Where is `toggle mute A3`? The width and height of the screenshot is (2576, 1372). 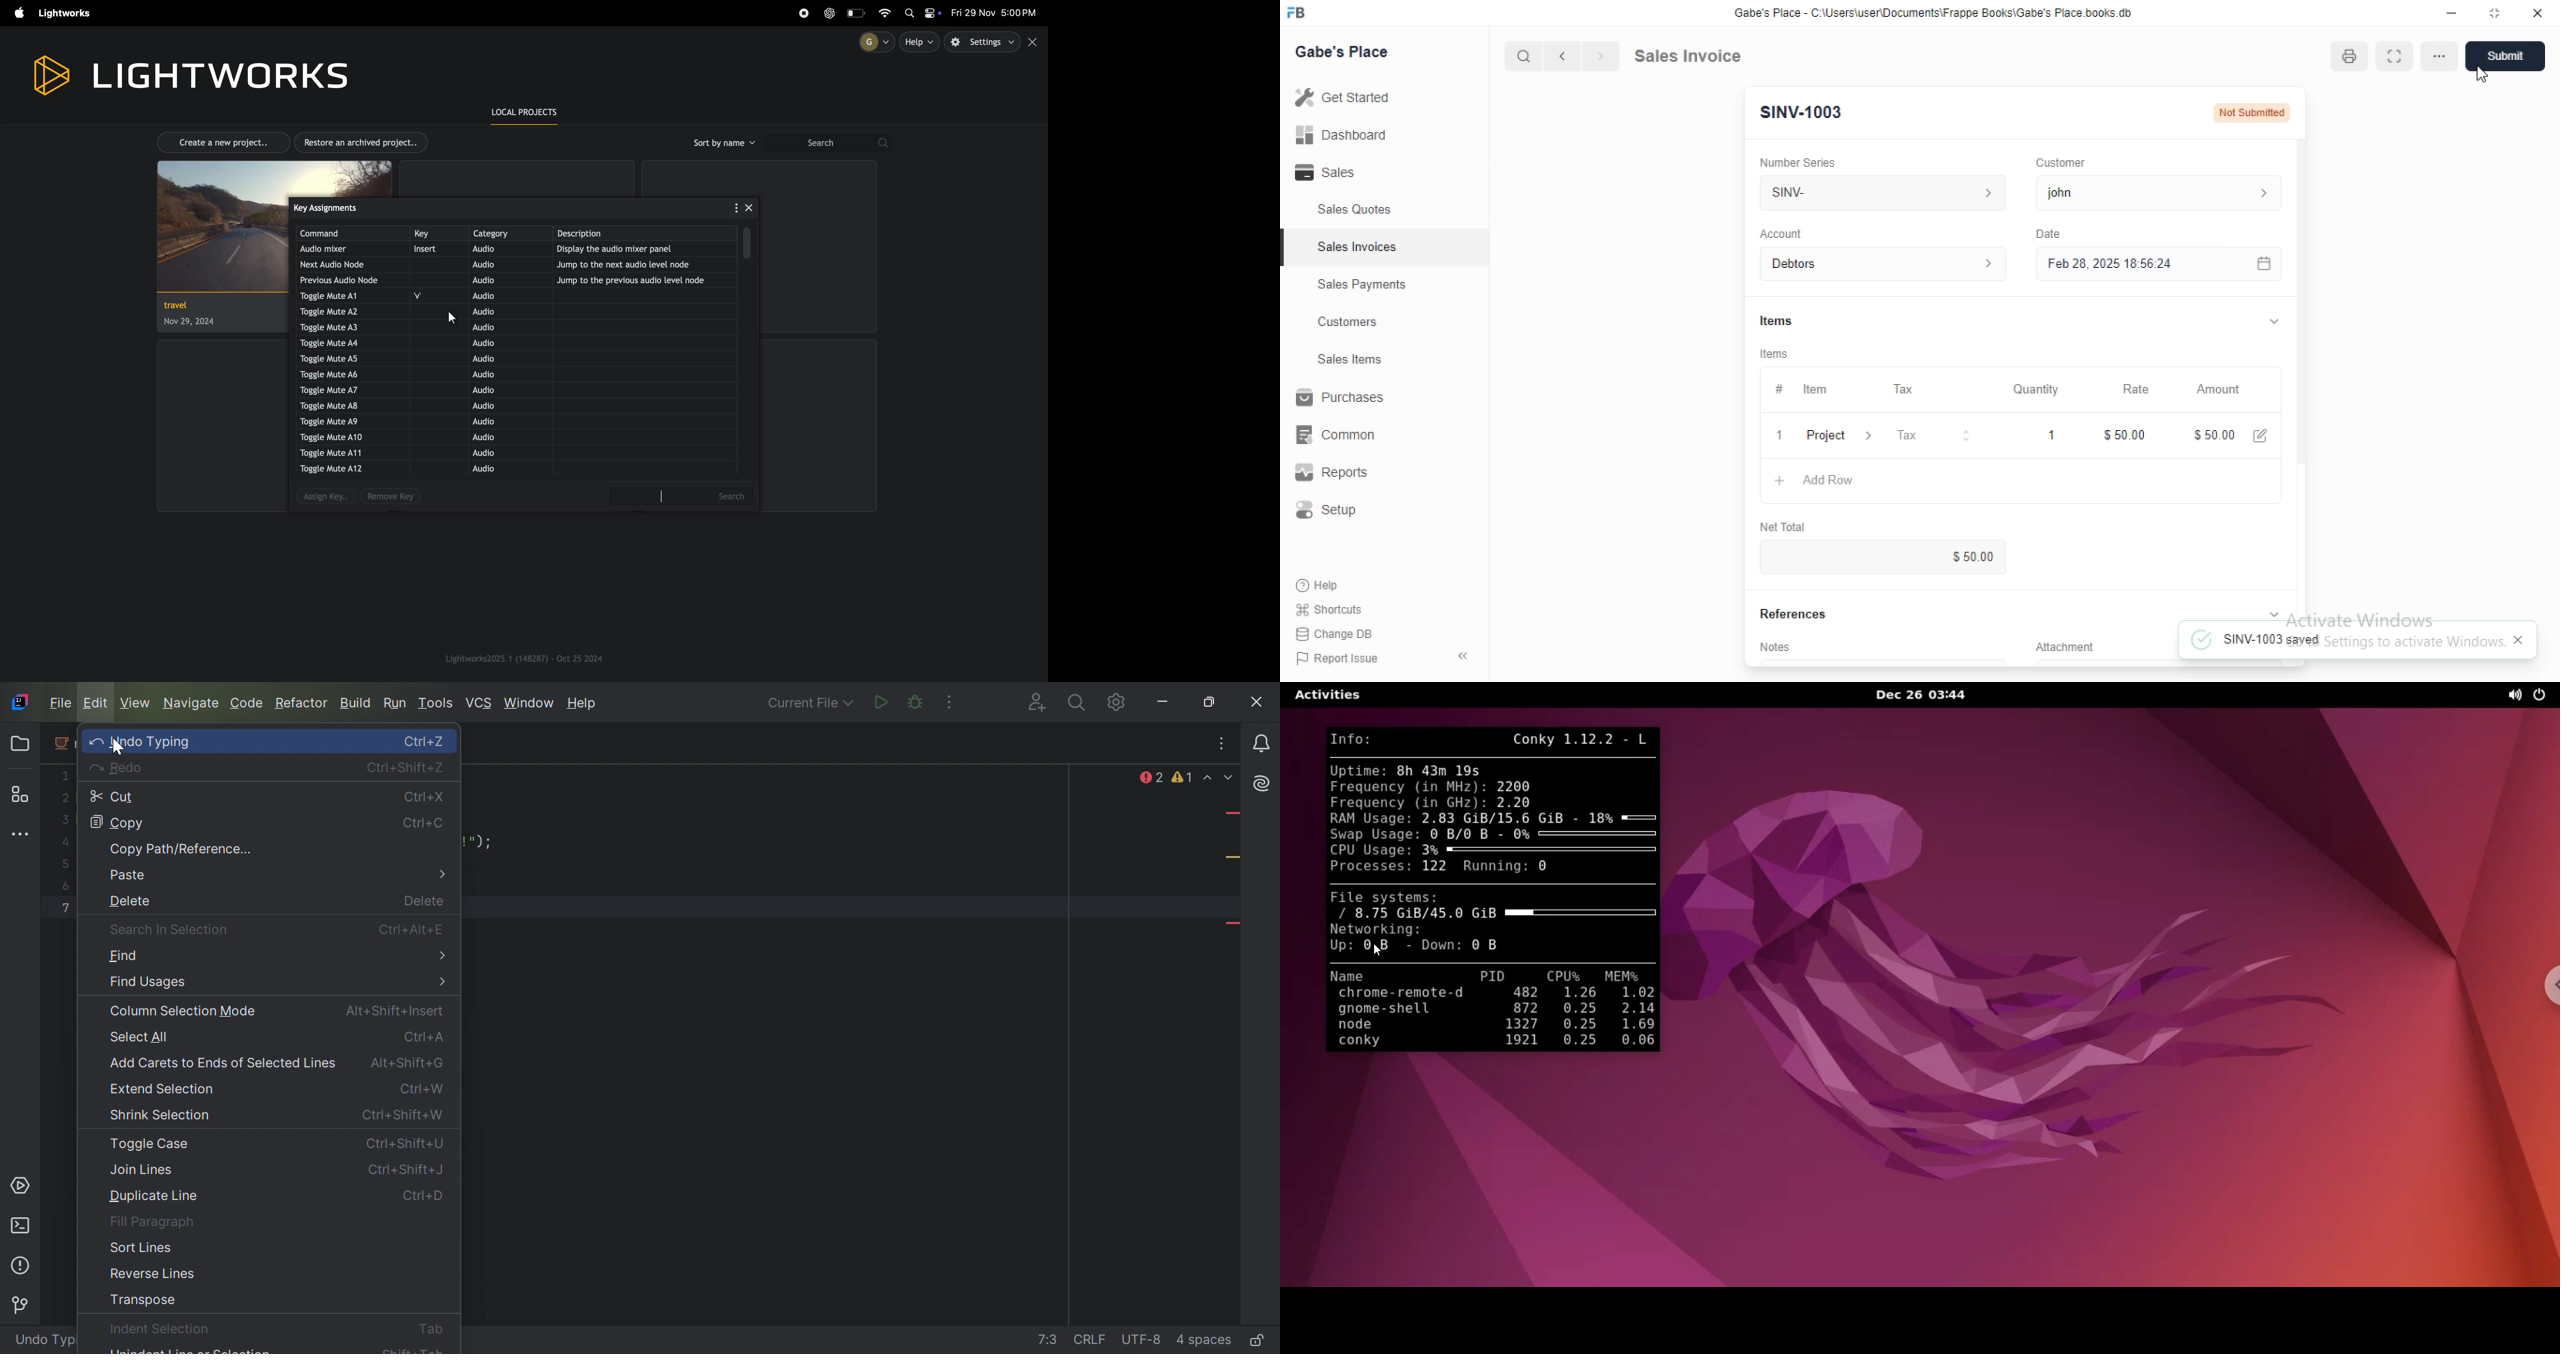
toggle mute A3 is located at coordinates (346, 326).